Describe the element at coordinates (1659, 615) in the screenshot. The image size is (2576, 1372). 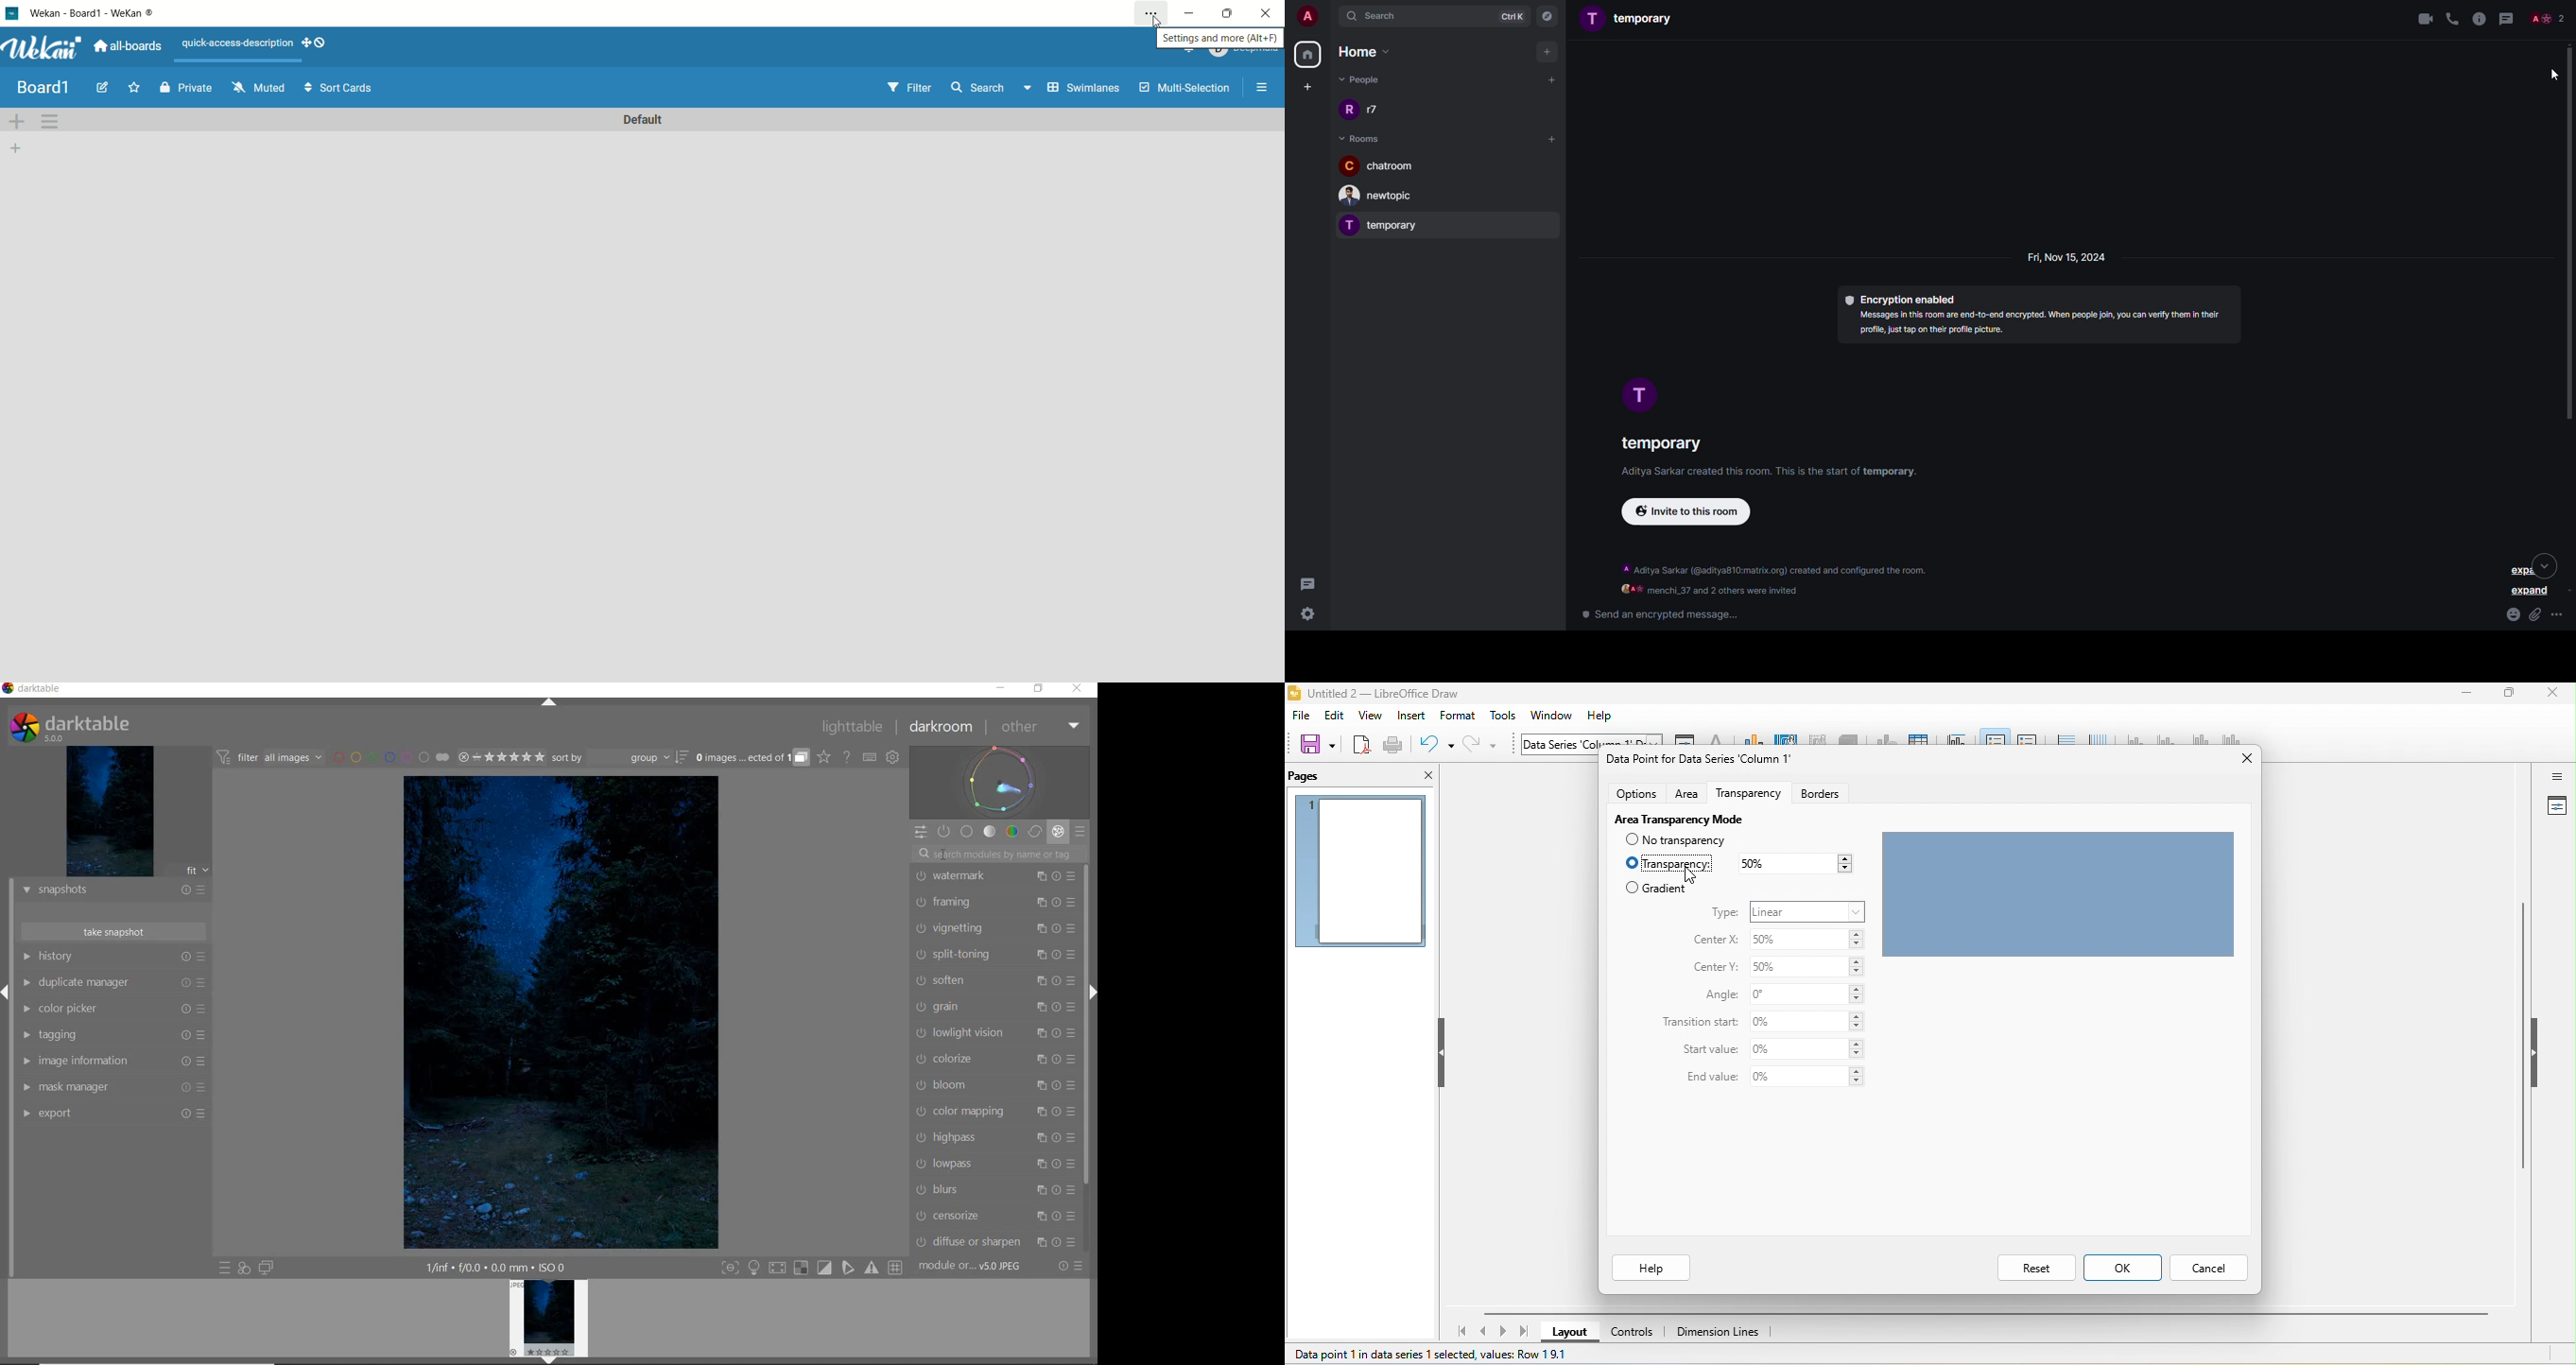
I see `send an encrypted message` at that location.